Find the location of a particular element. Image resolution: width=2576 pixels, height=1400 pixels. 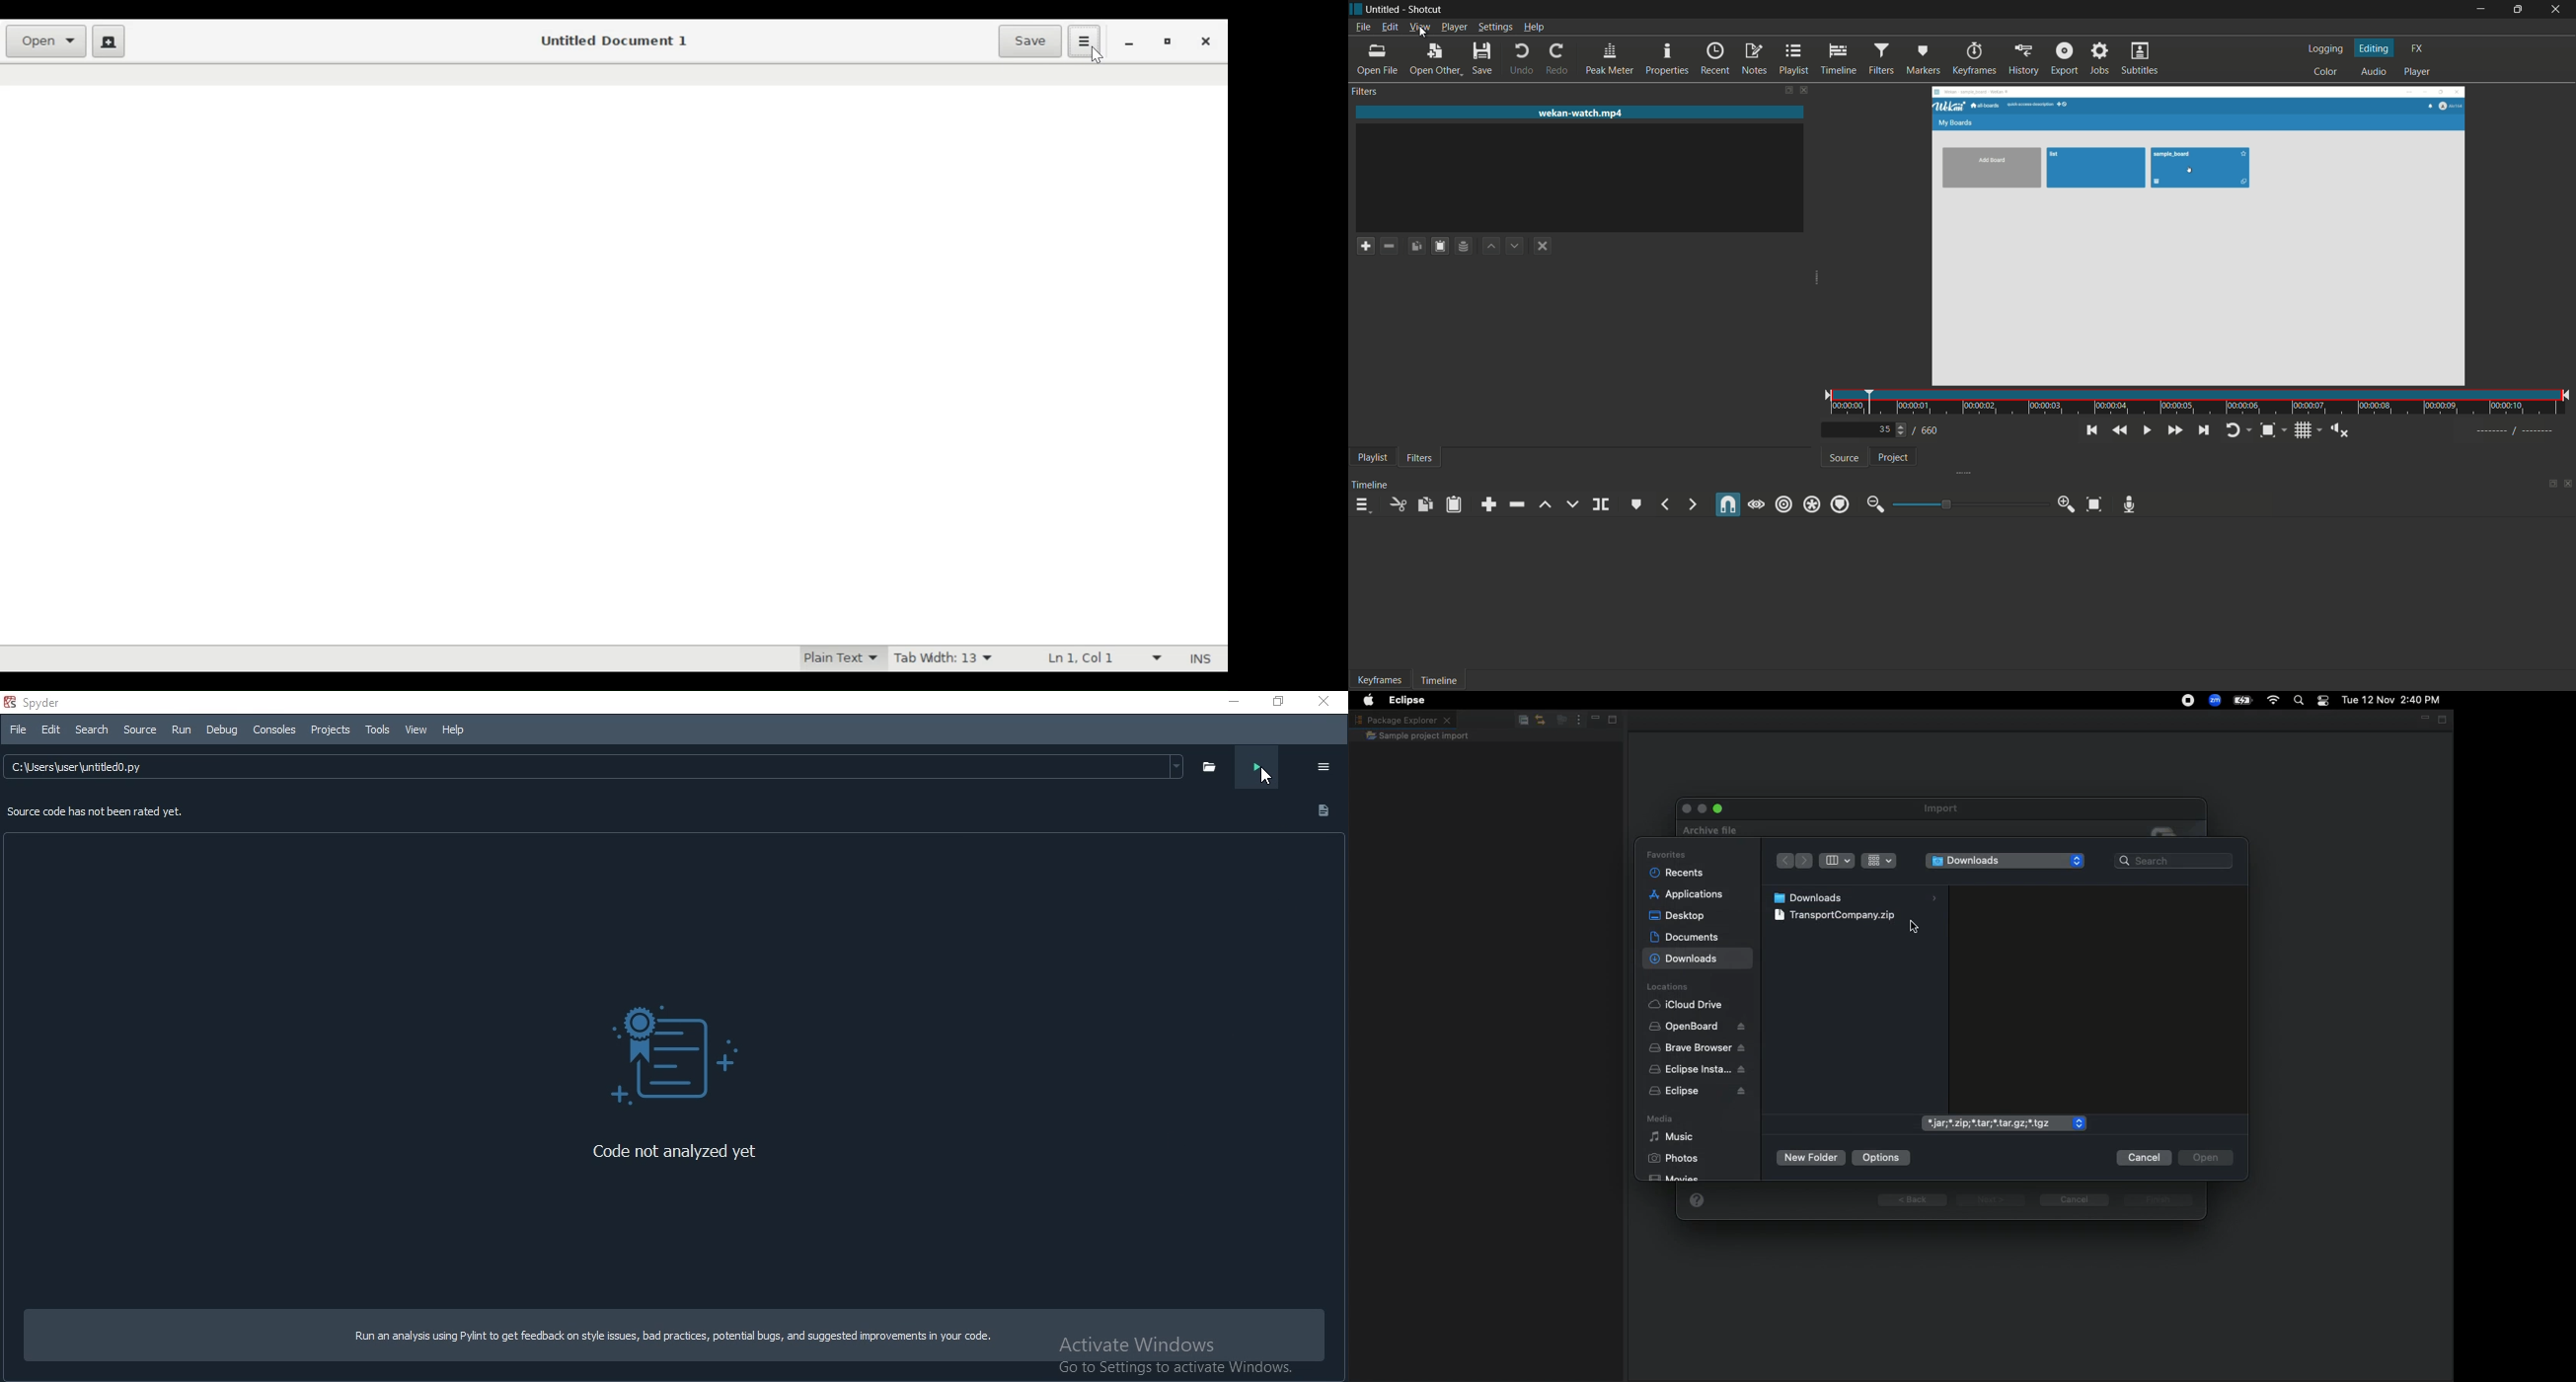

filters is located at coordinates (1880, 60).